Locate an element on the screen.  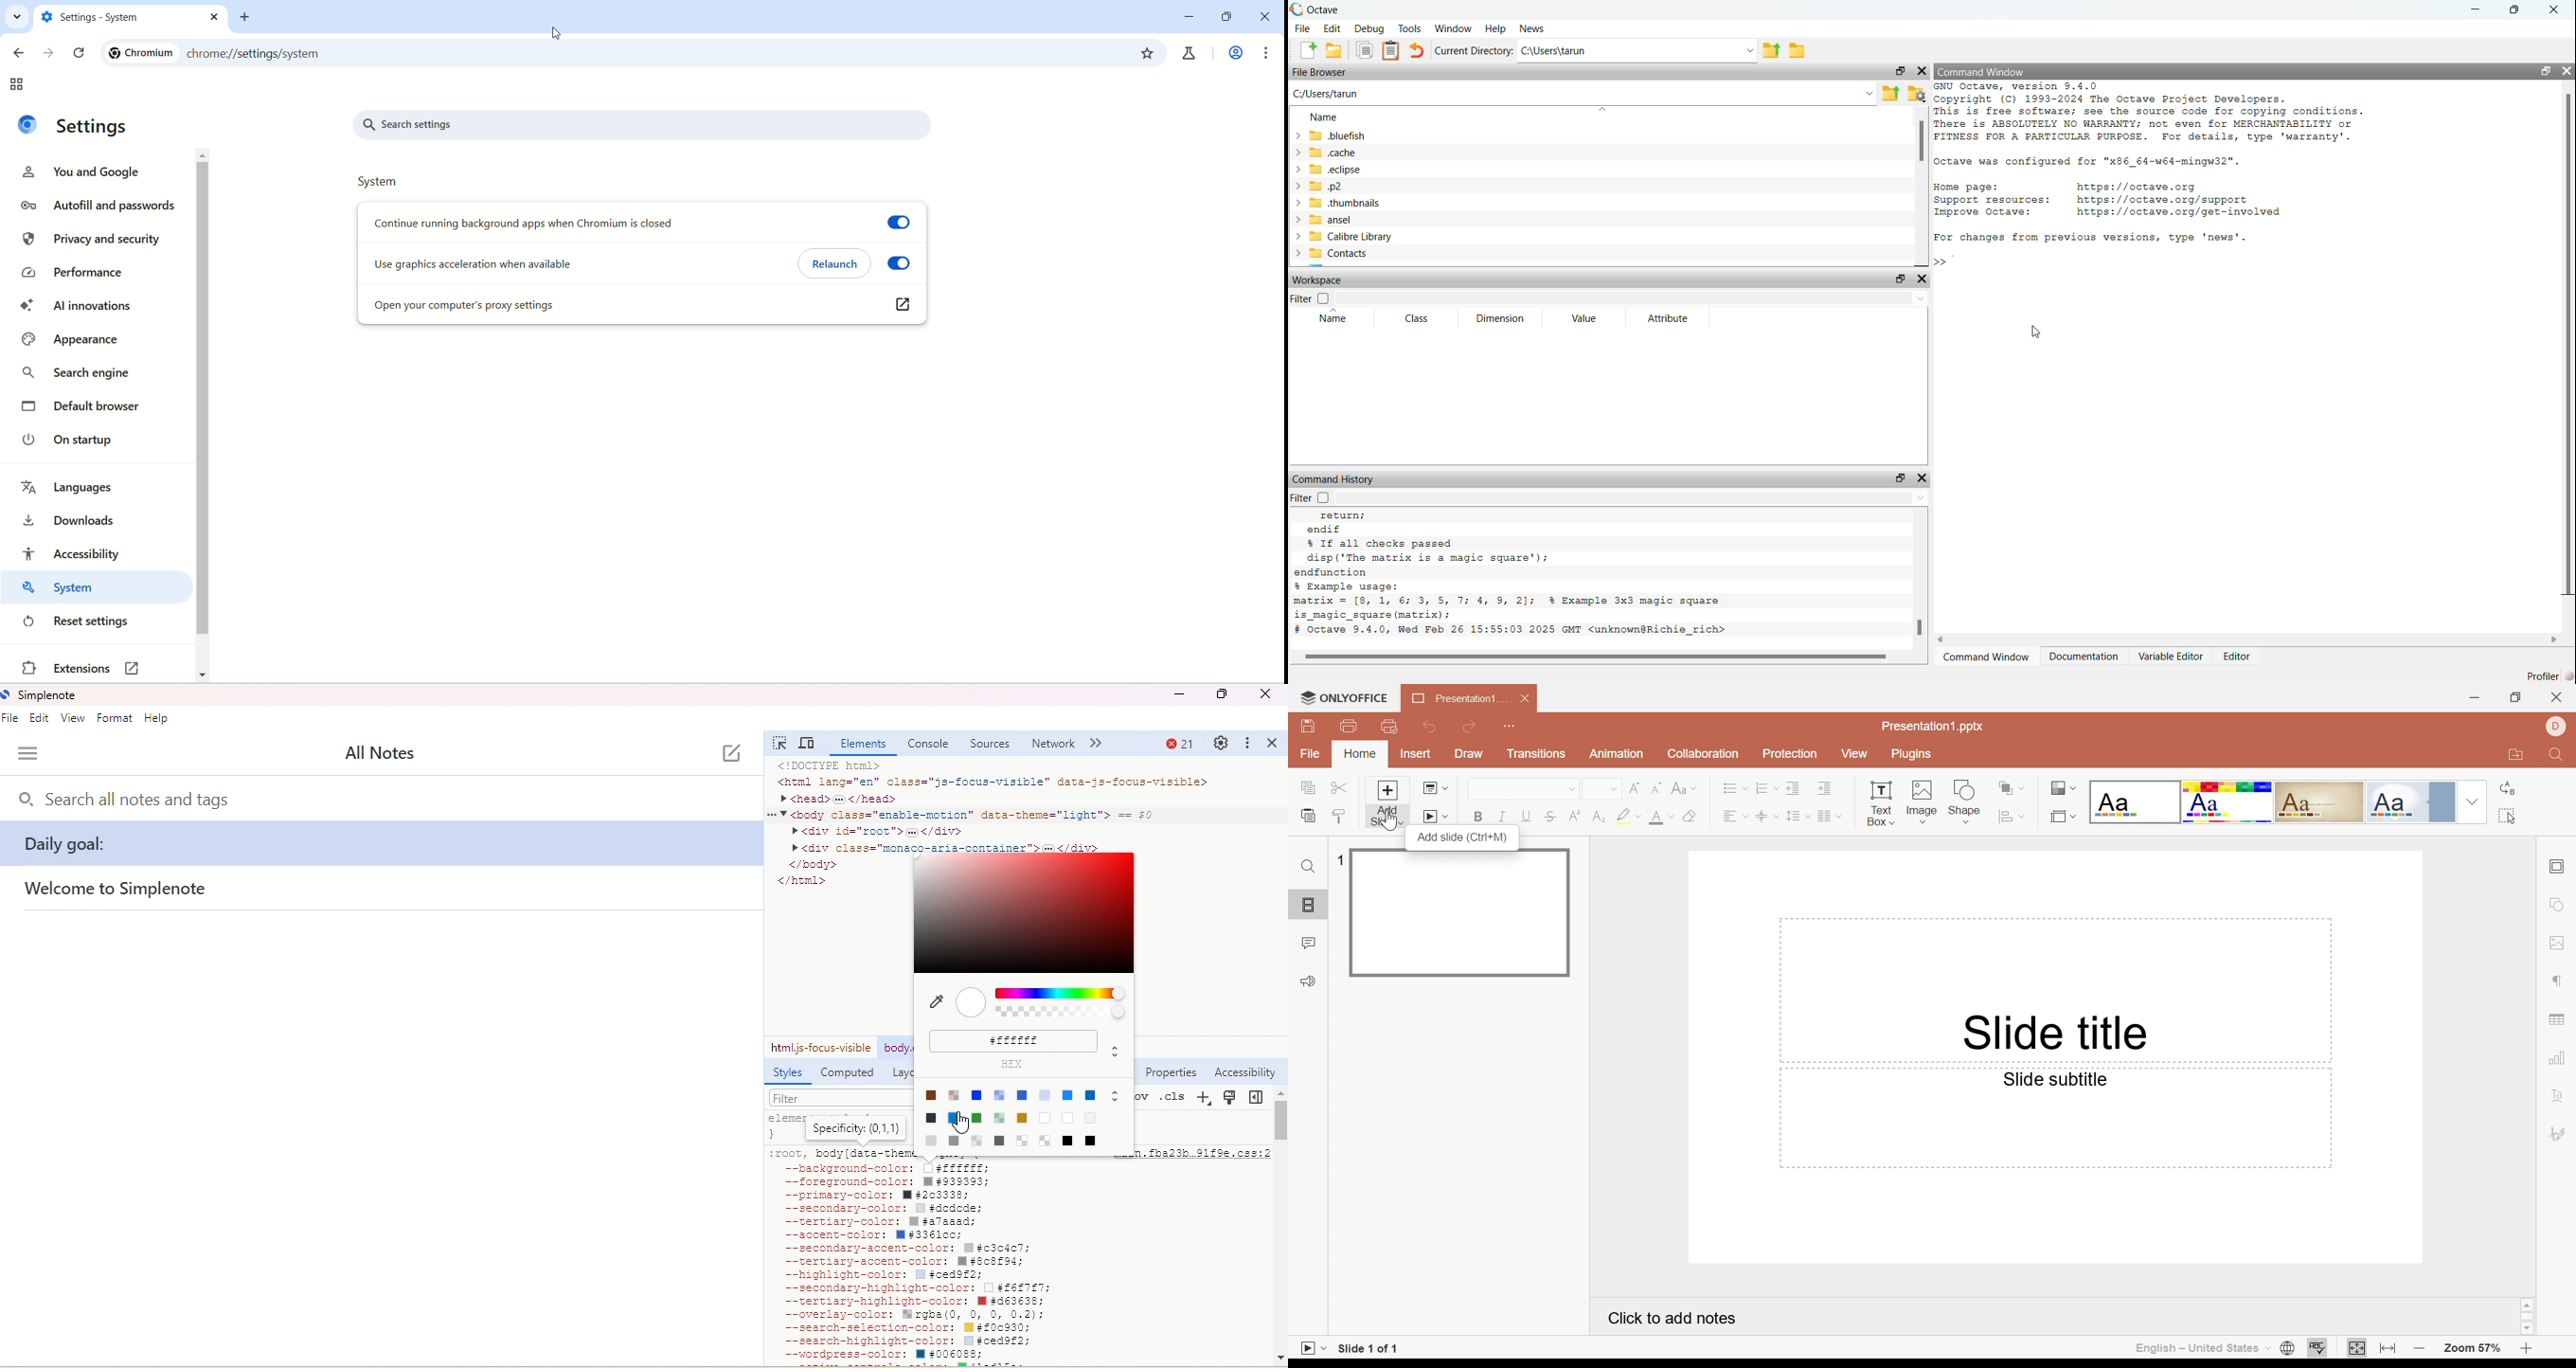
Profiler is located at coordinates (2548, 676).